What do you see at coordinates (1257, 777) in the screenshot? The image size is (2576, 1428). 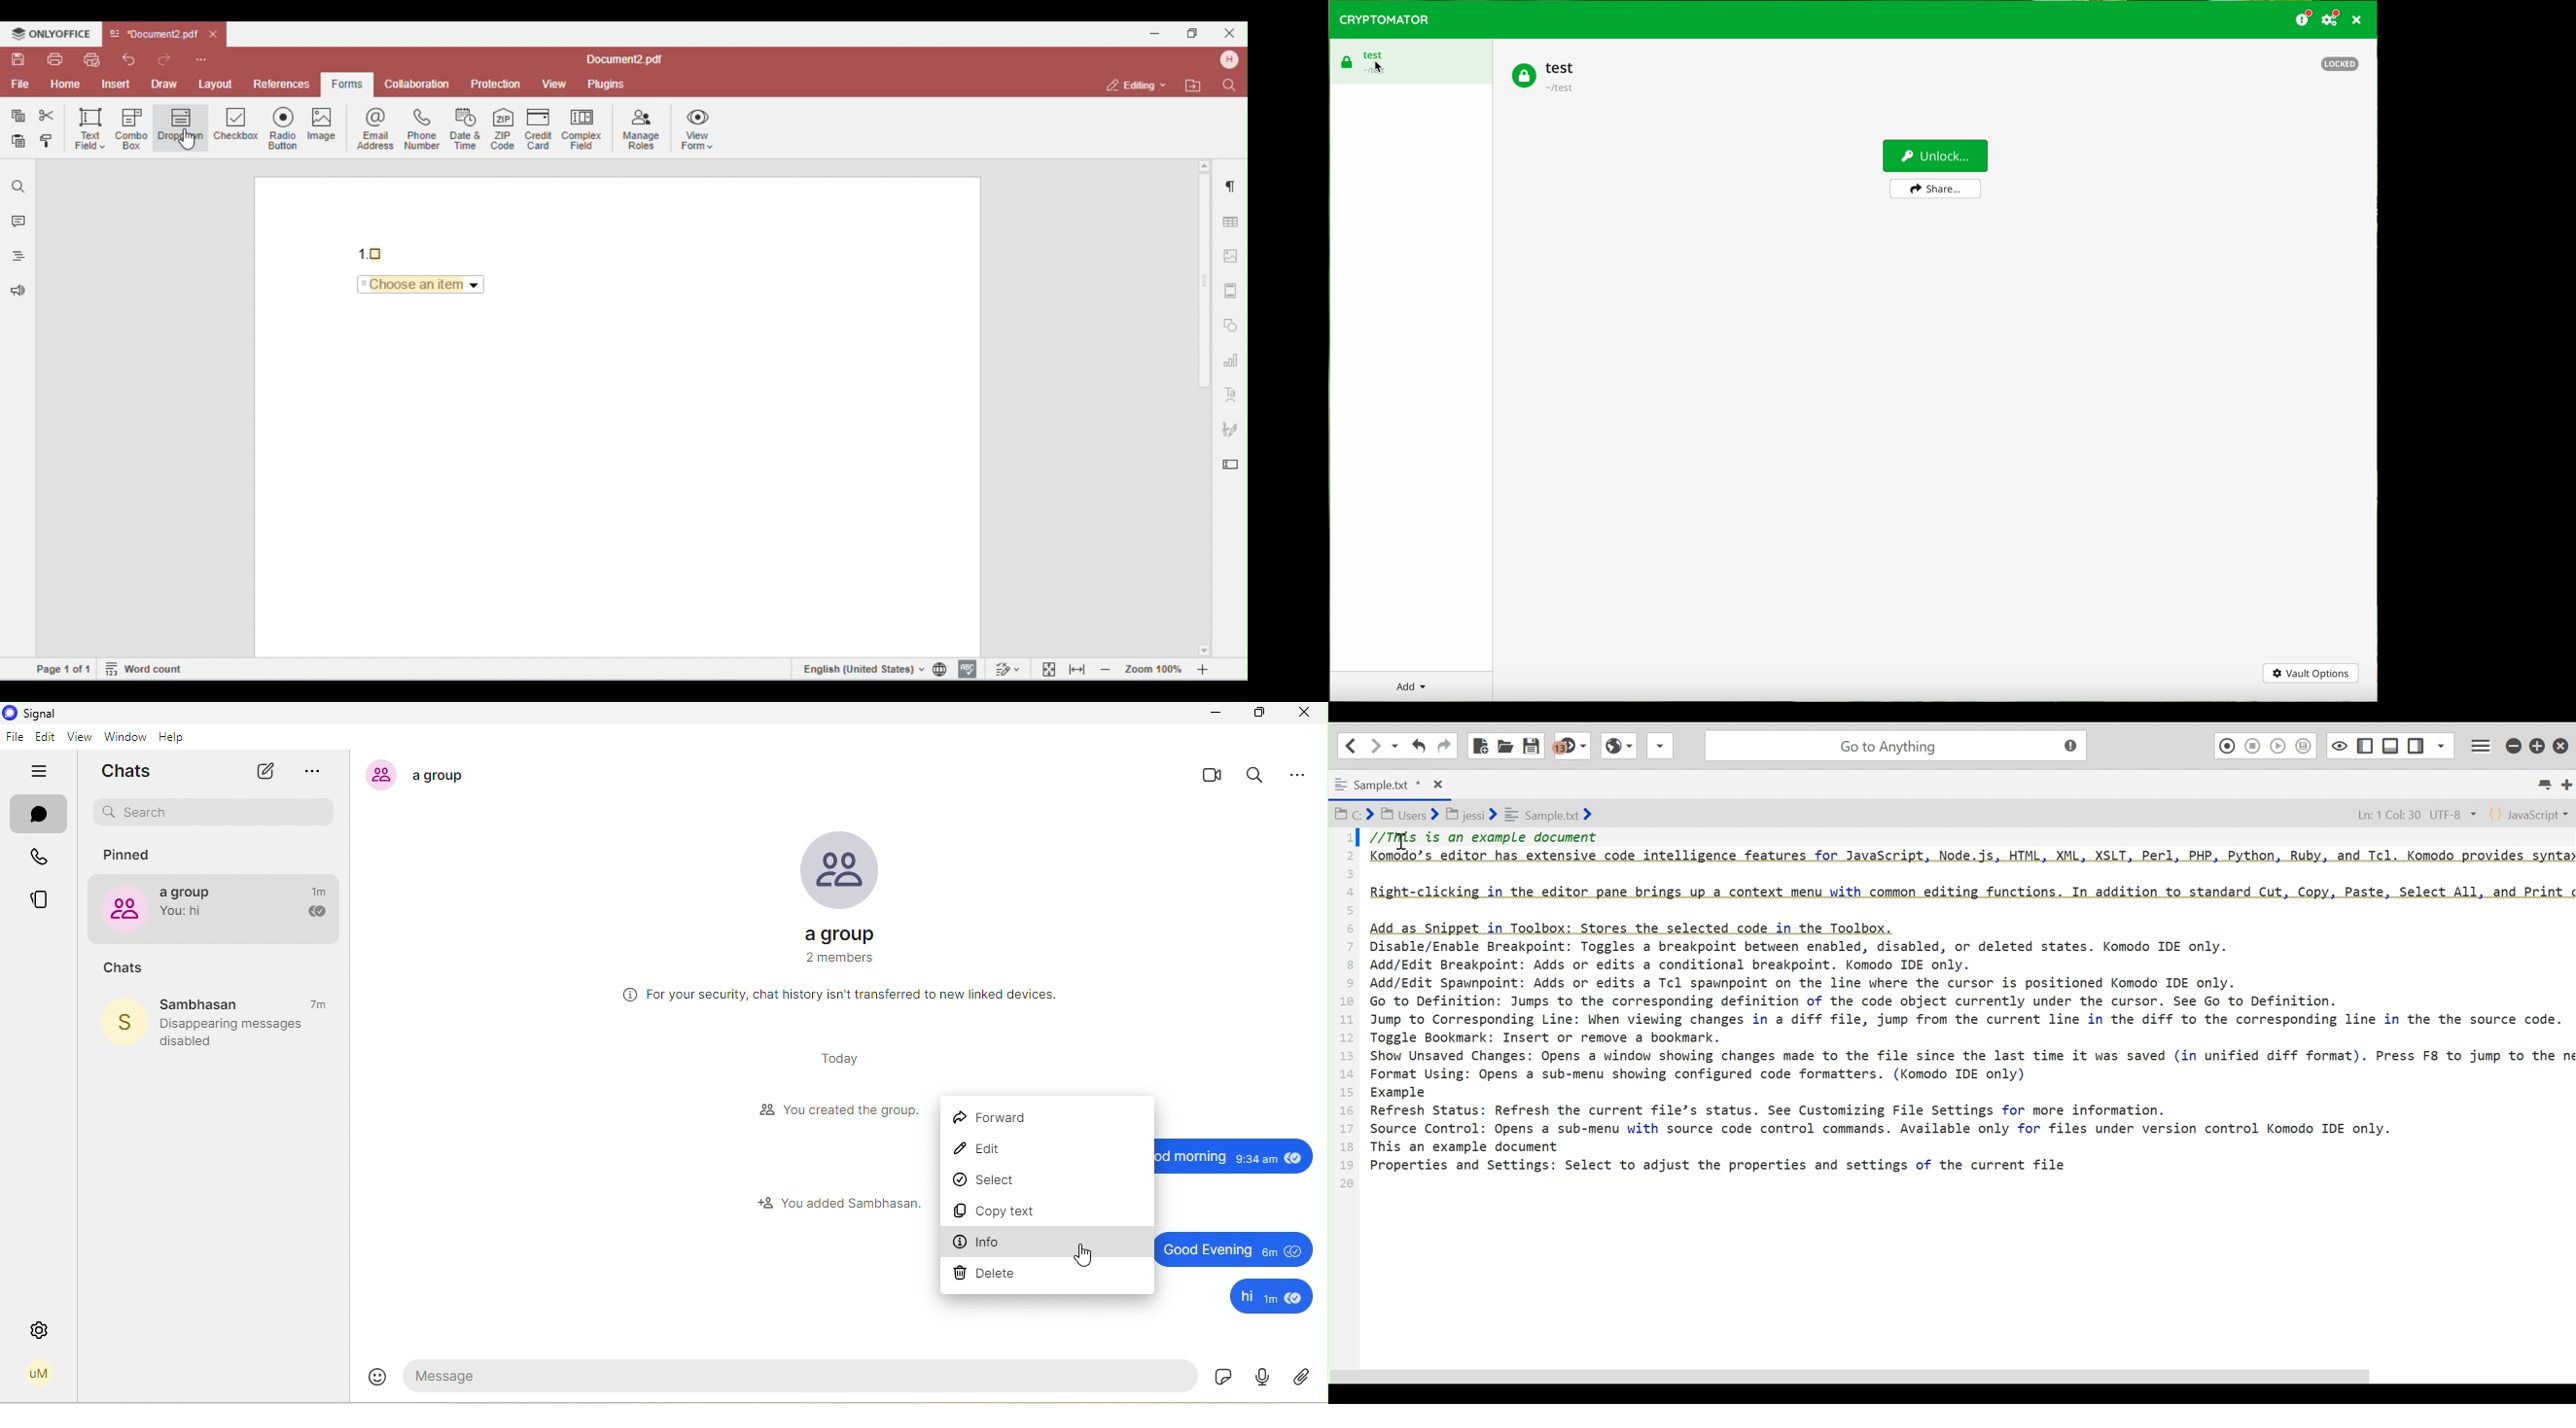 I see `search` at bounding box center [1257, 777].